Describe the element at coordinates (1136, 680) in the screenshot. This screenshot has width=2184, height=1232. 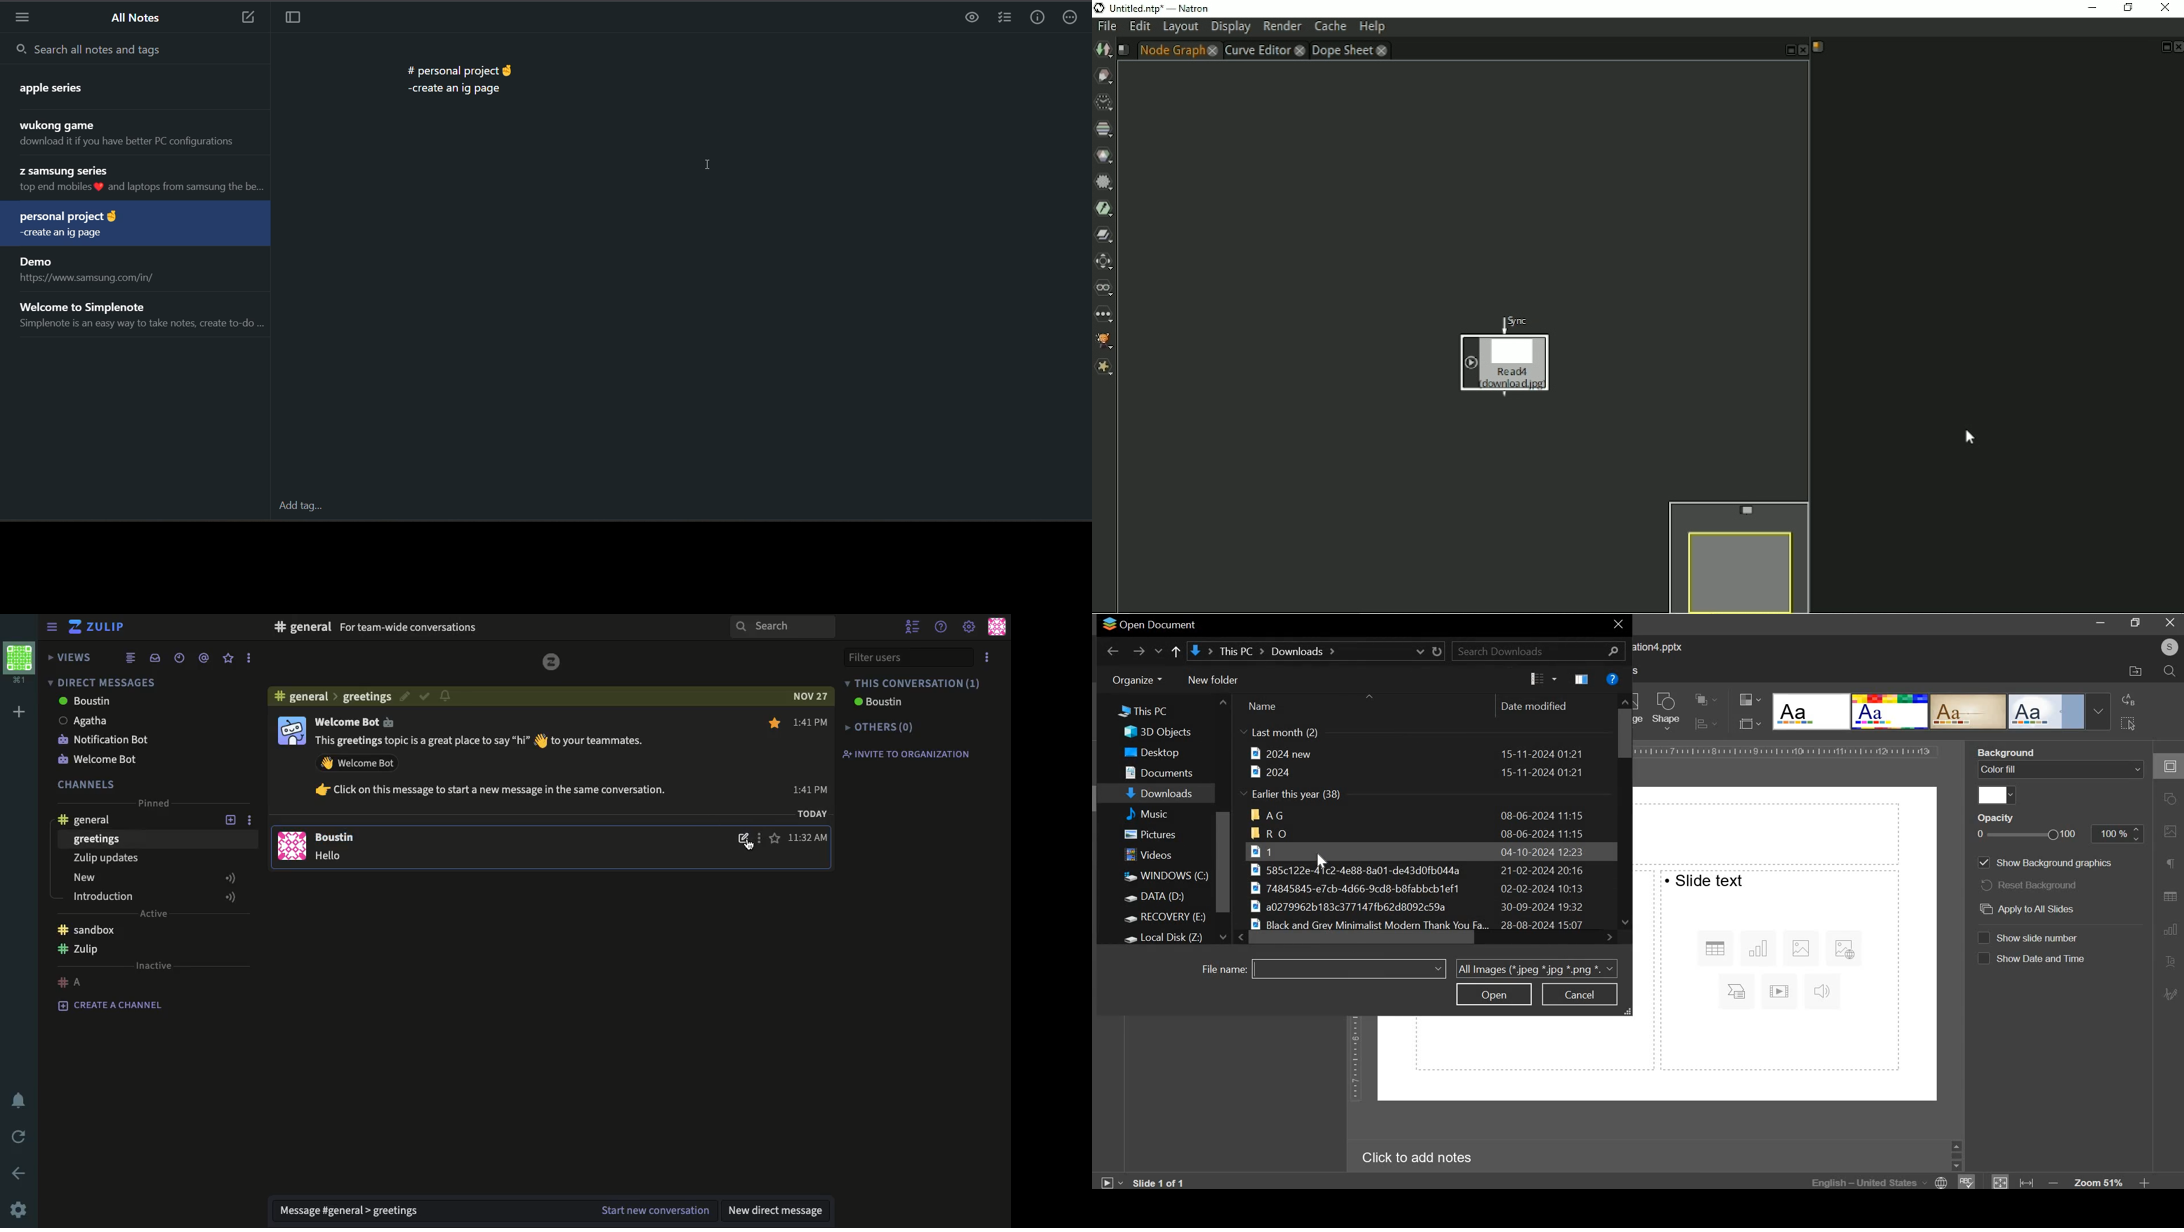
I see `Organize` at that location.